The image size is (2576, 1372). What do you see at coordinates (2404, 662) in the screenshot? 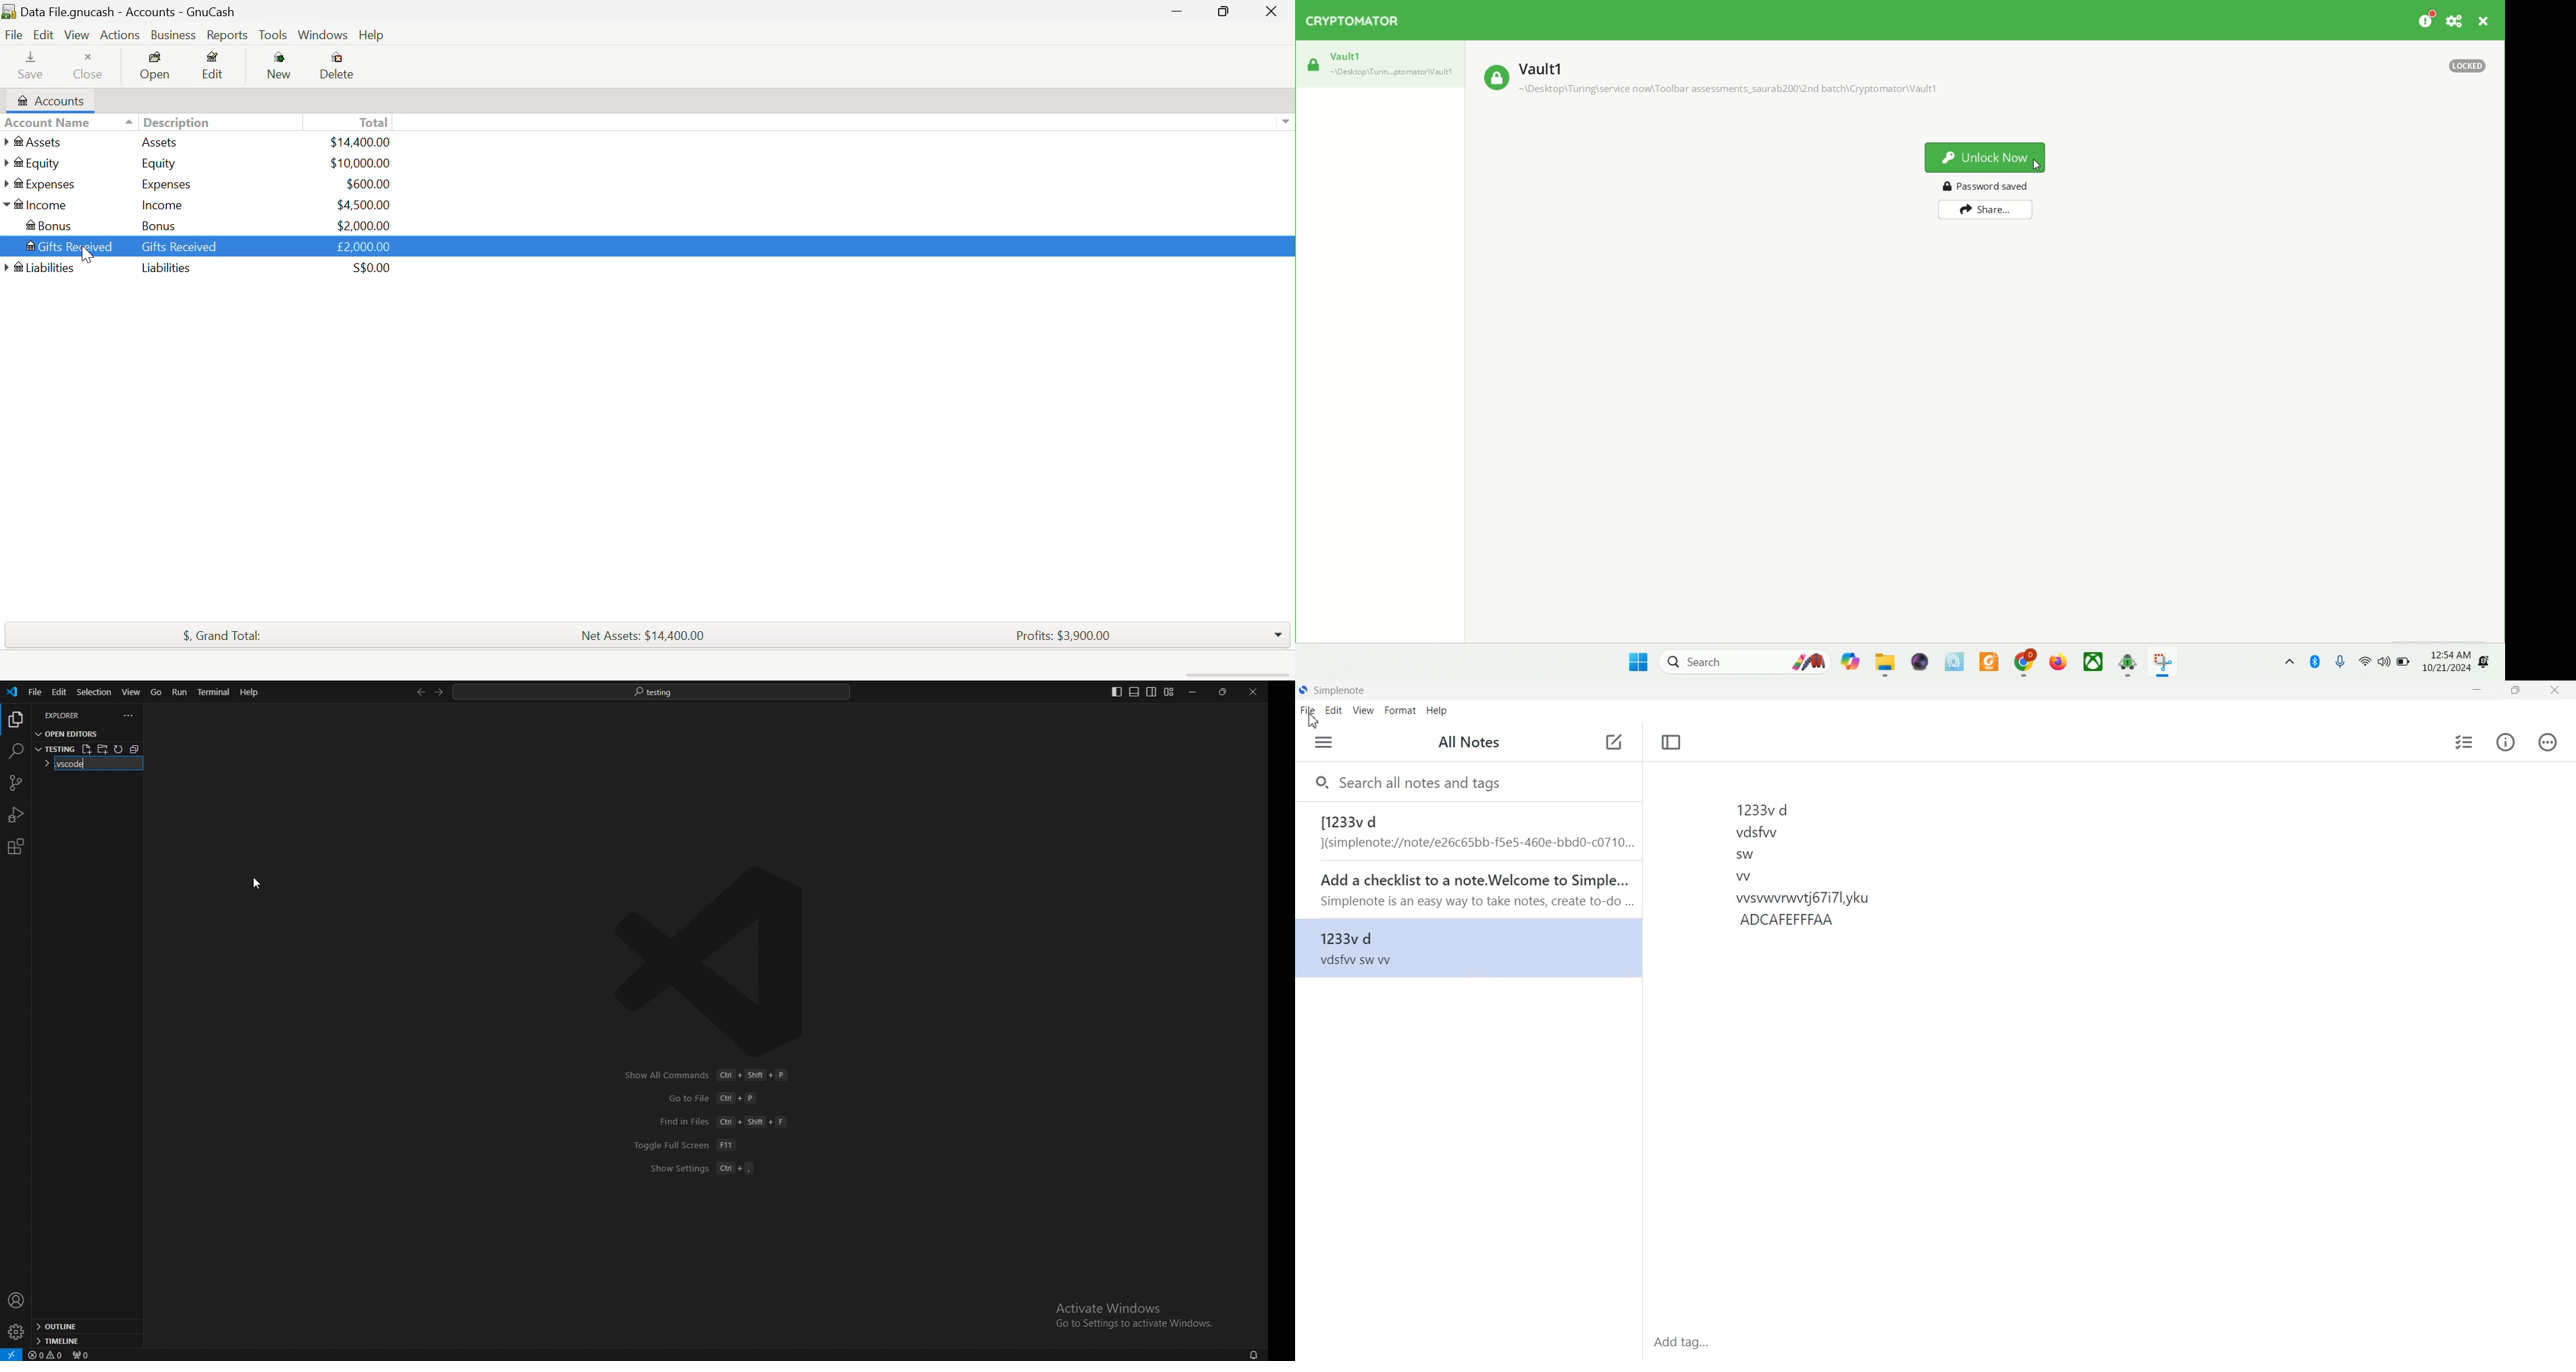
I see `battery` at bounding box center [2404, 662].